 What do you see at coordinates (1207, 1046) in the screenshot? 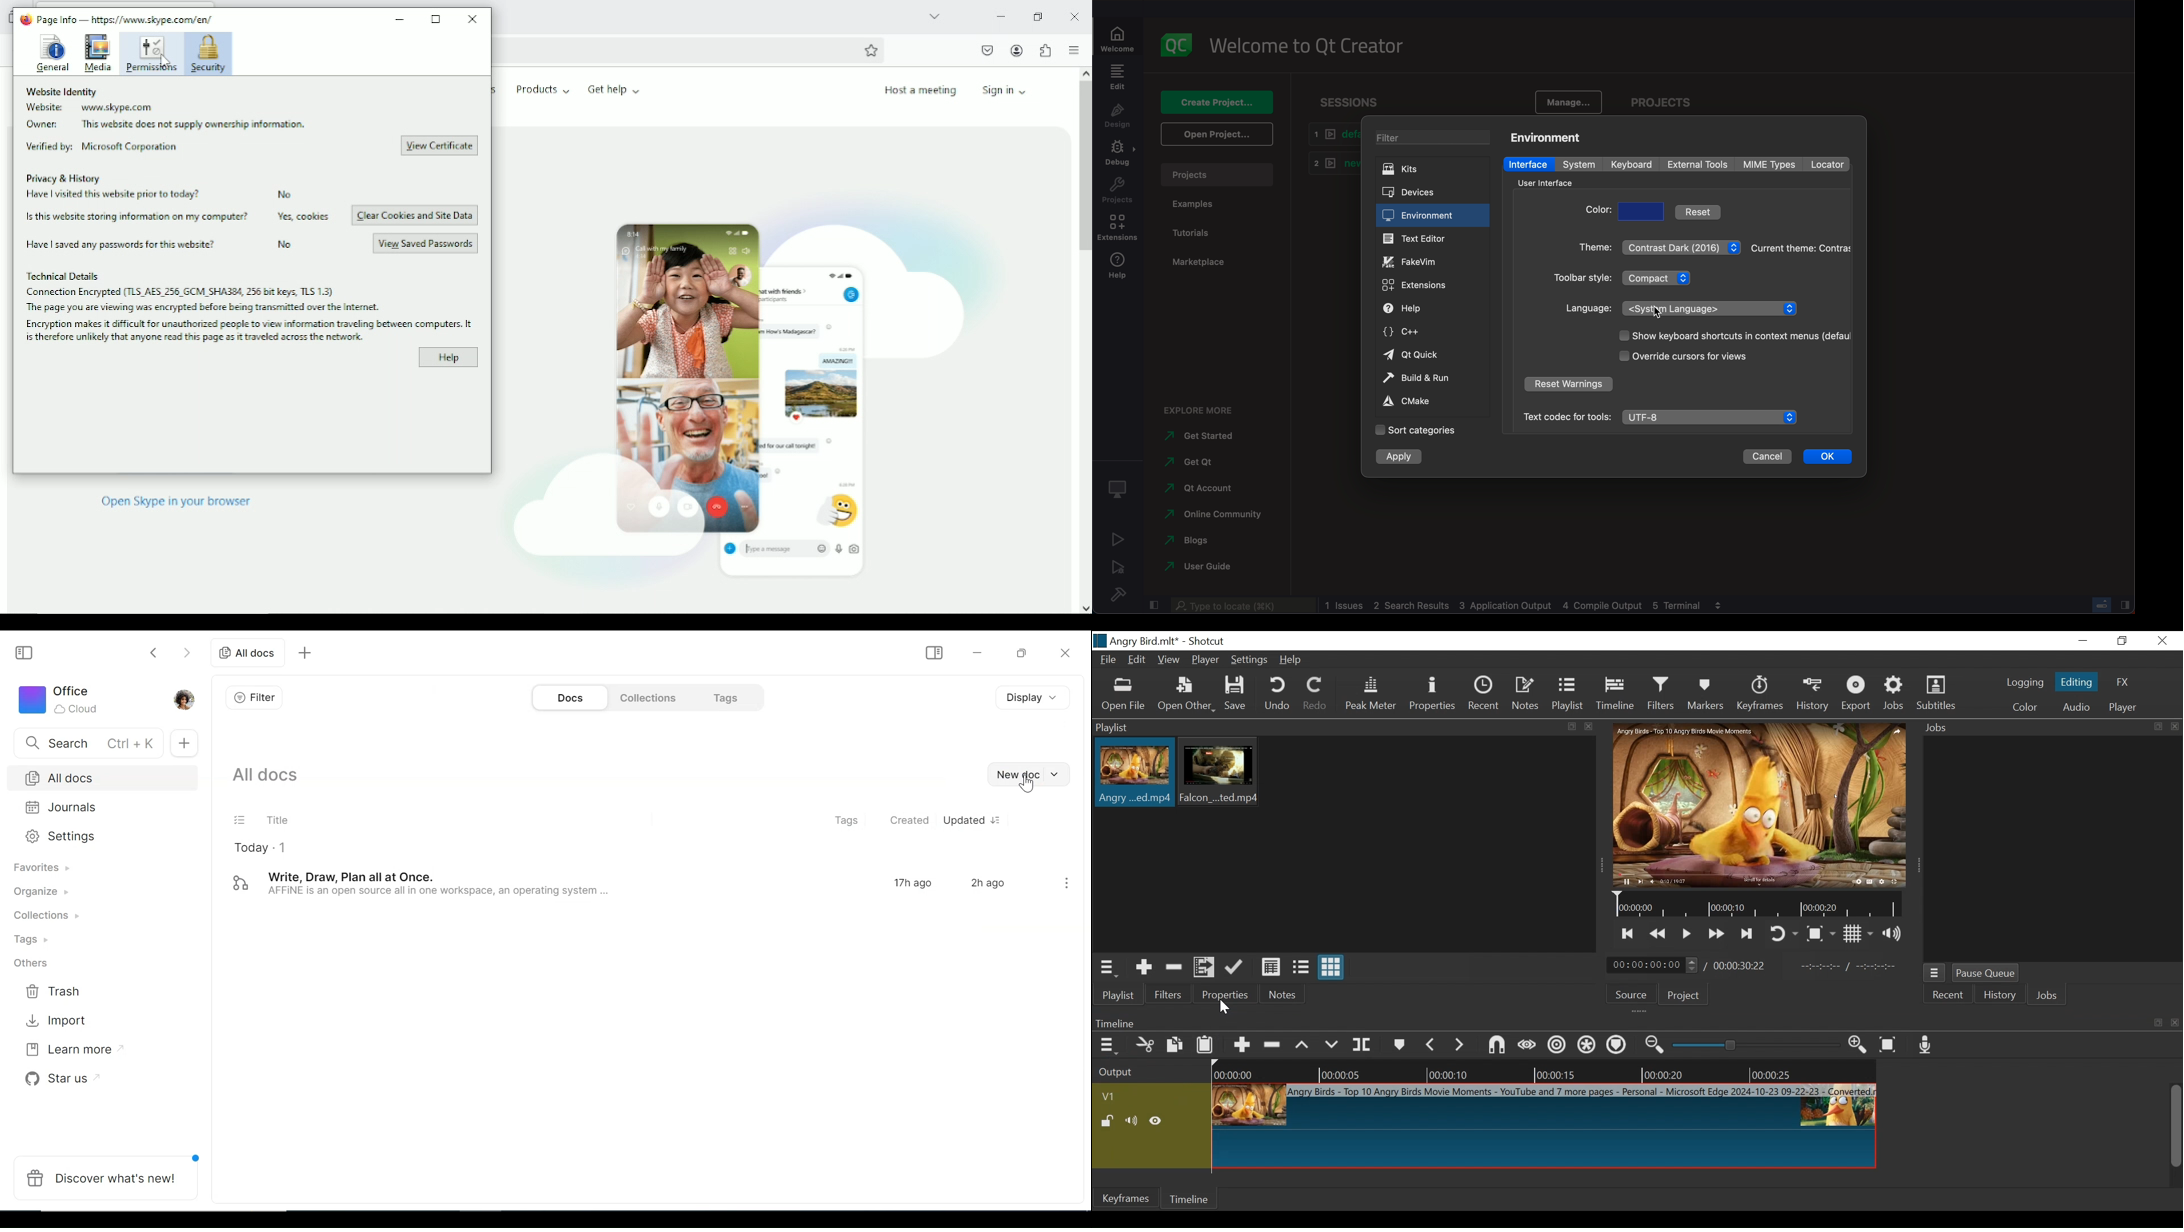
I see `Paste` at bounding box center [1207, 1046].